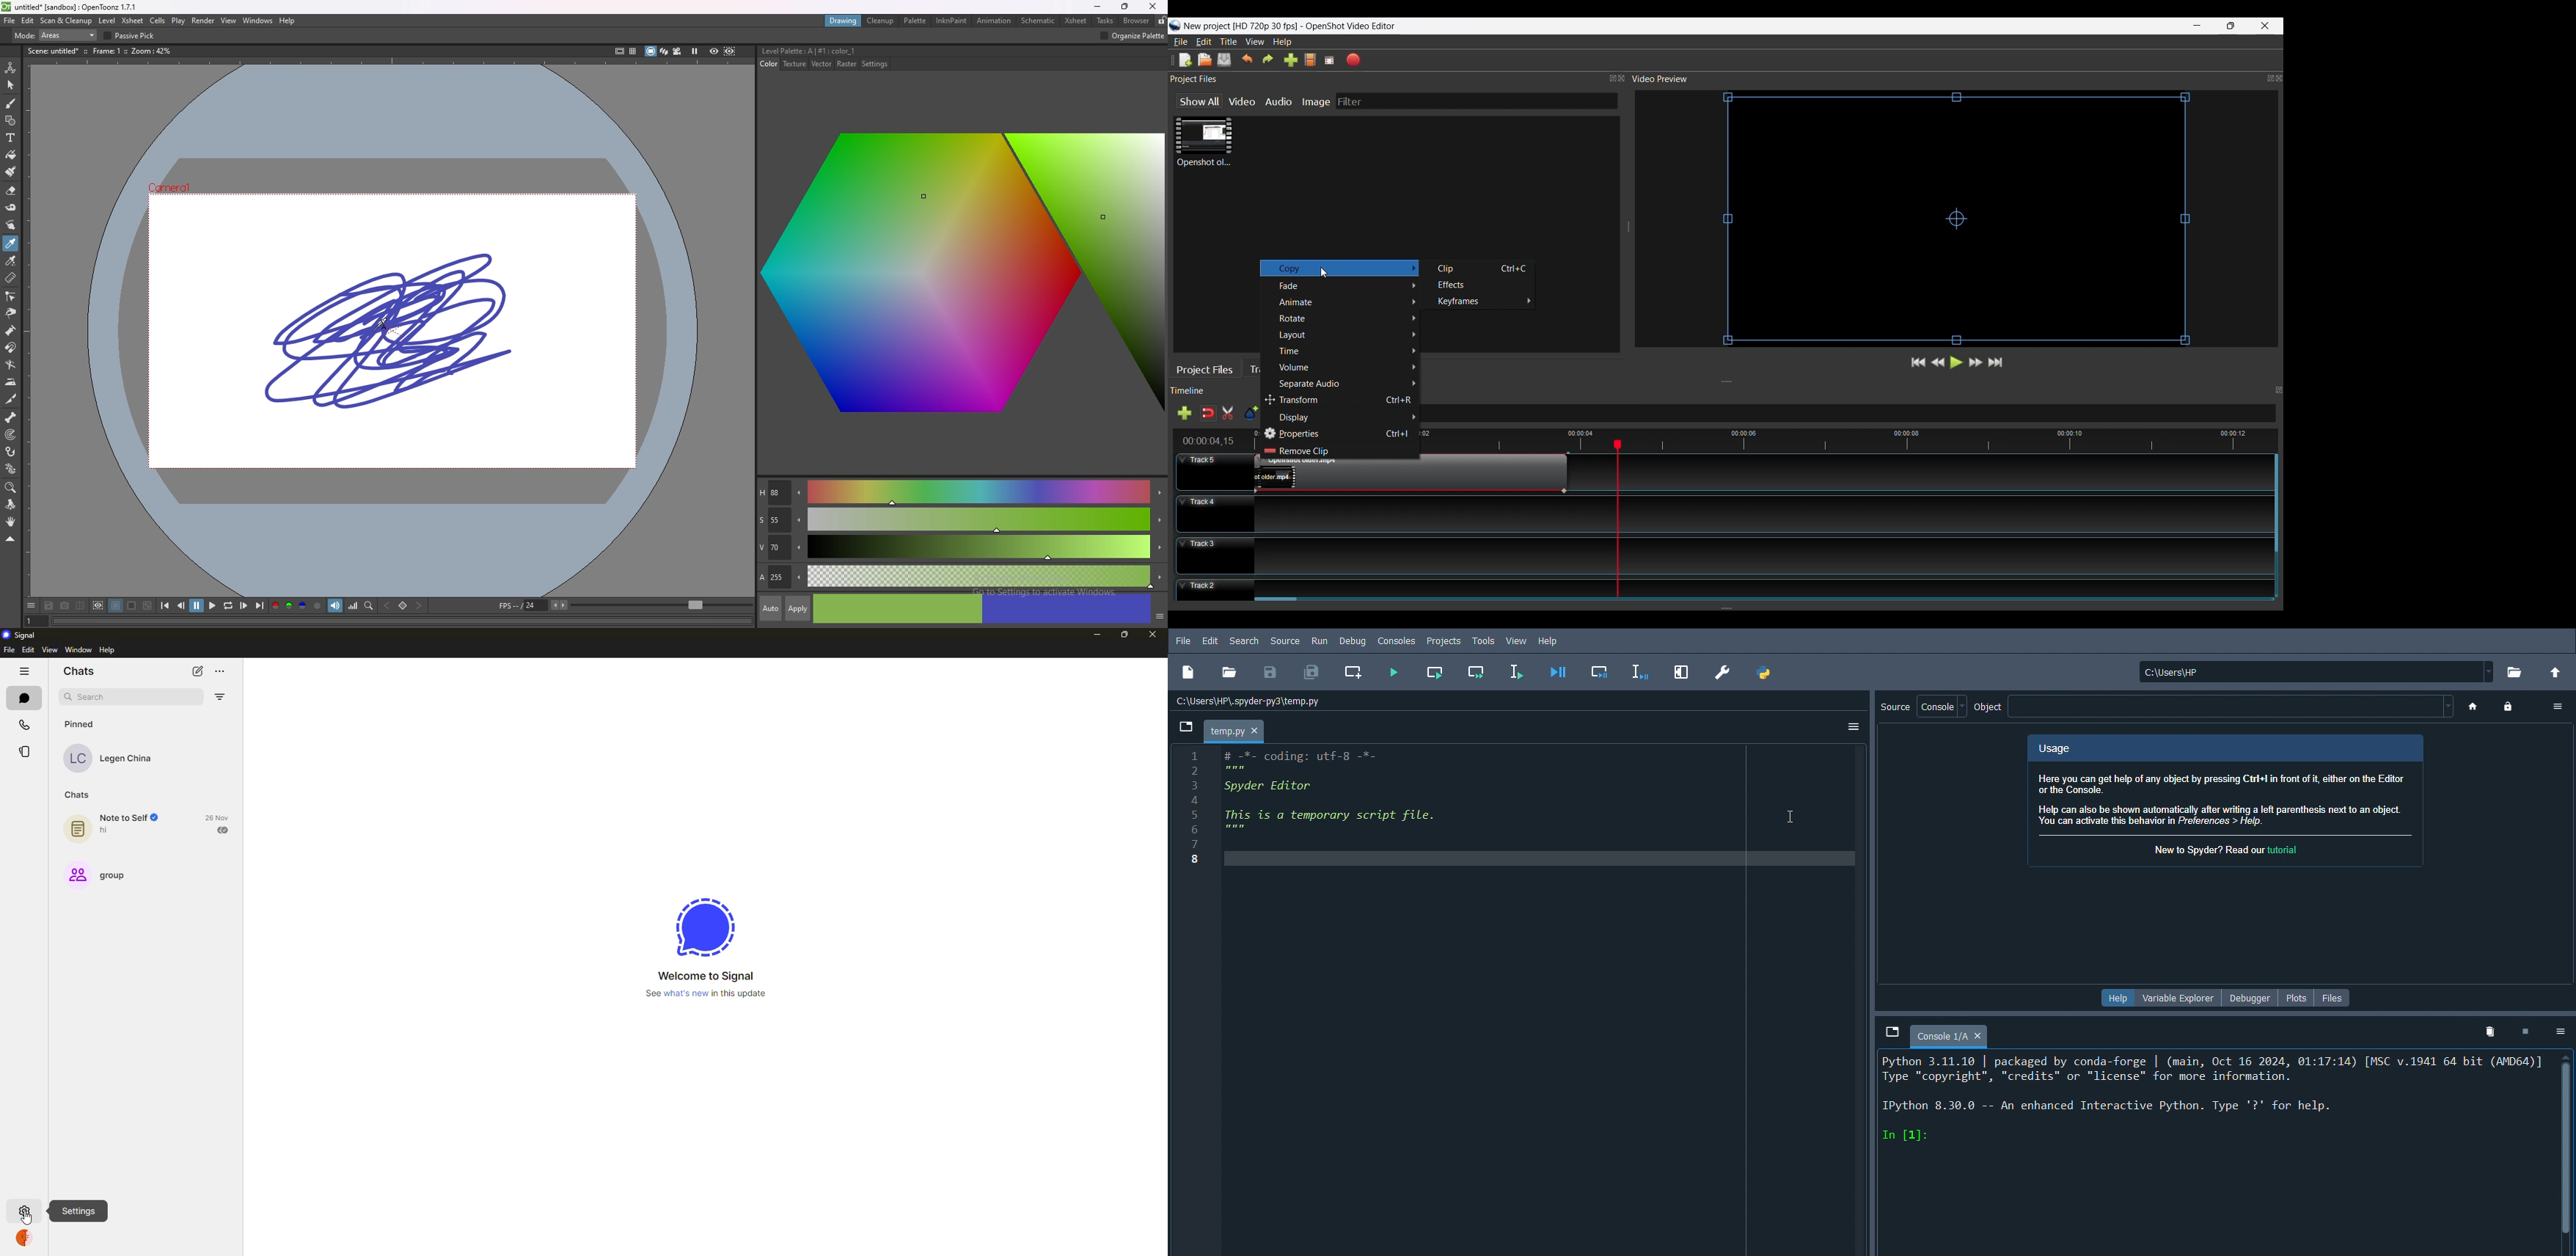 The width and height of the screenshot is (2576, 1260). What do you see at coordinates (925, 35) in the screenshot?
I see `cap` at bounding box center [925, 35].